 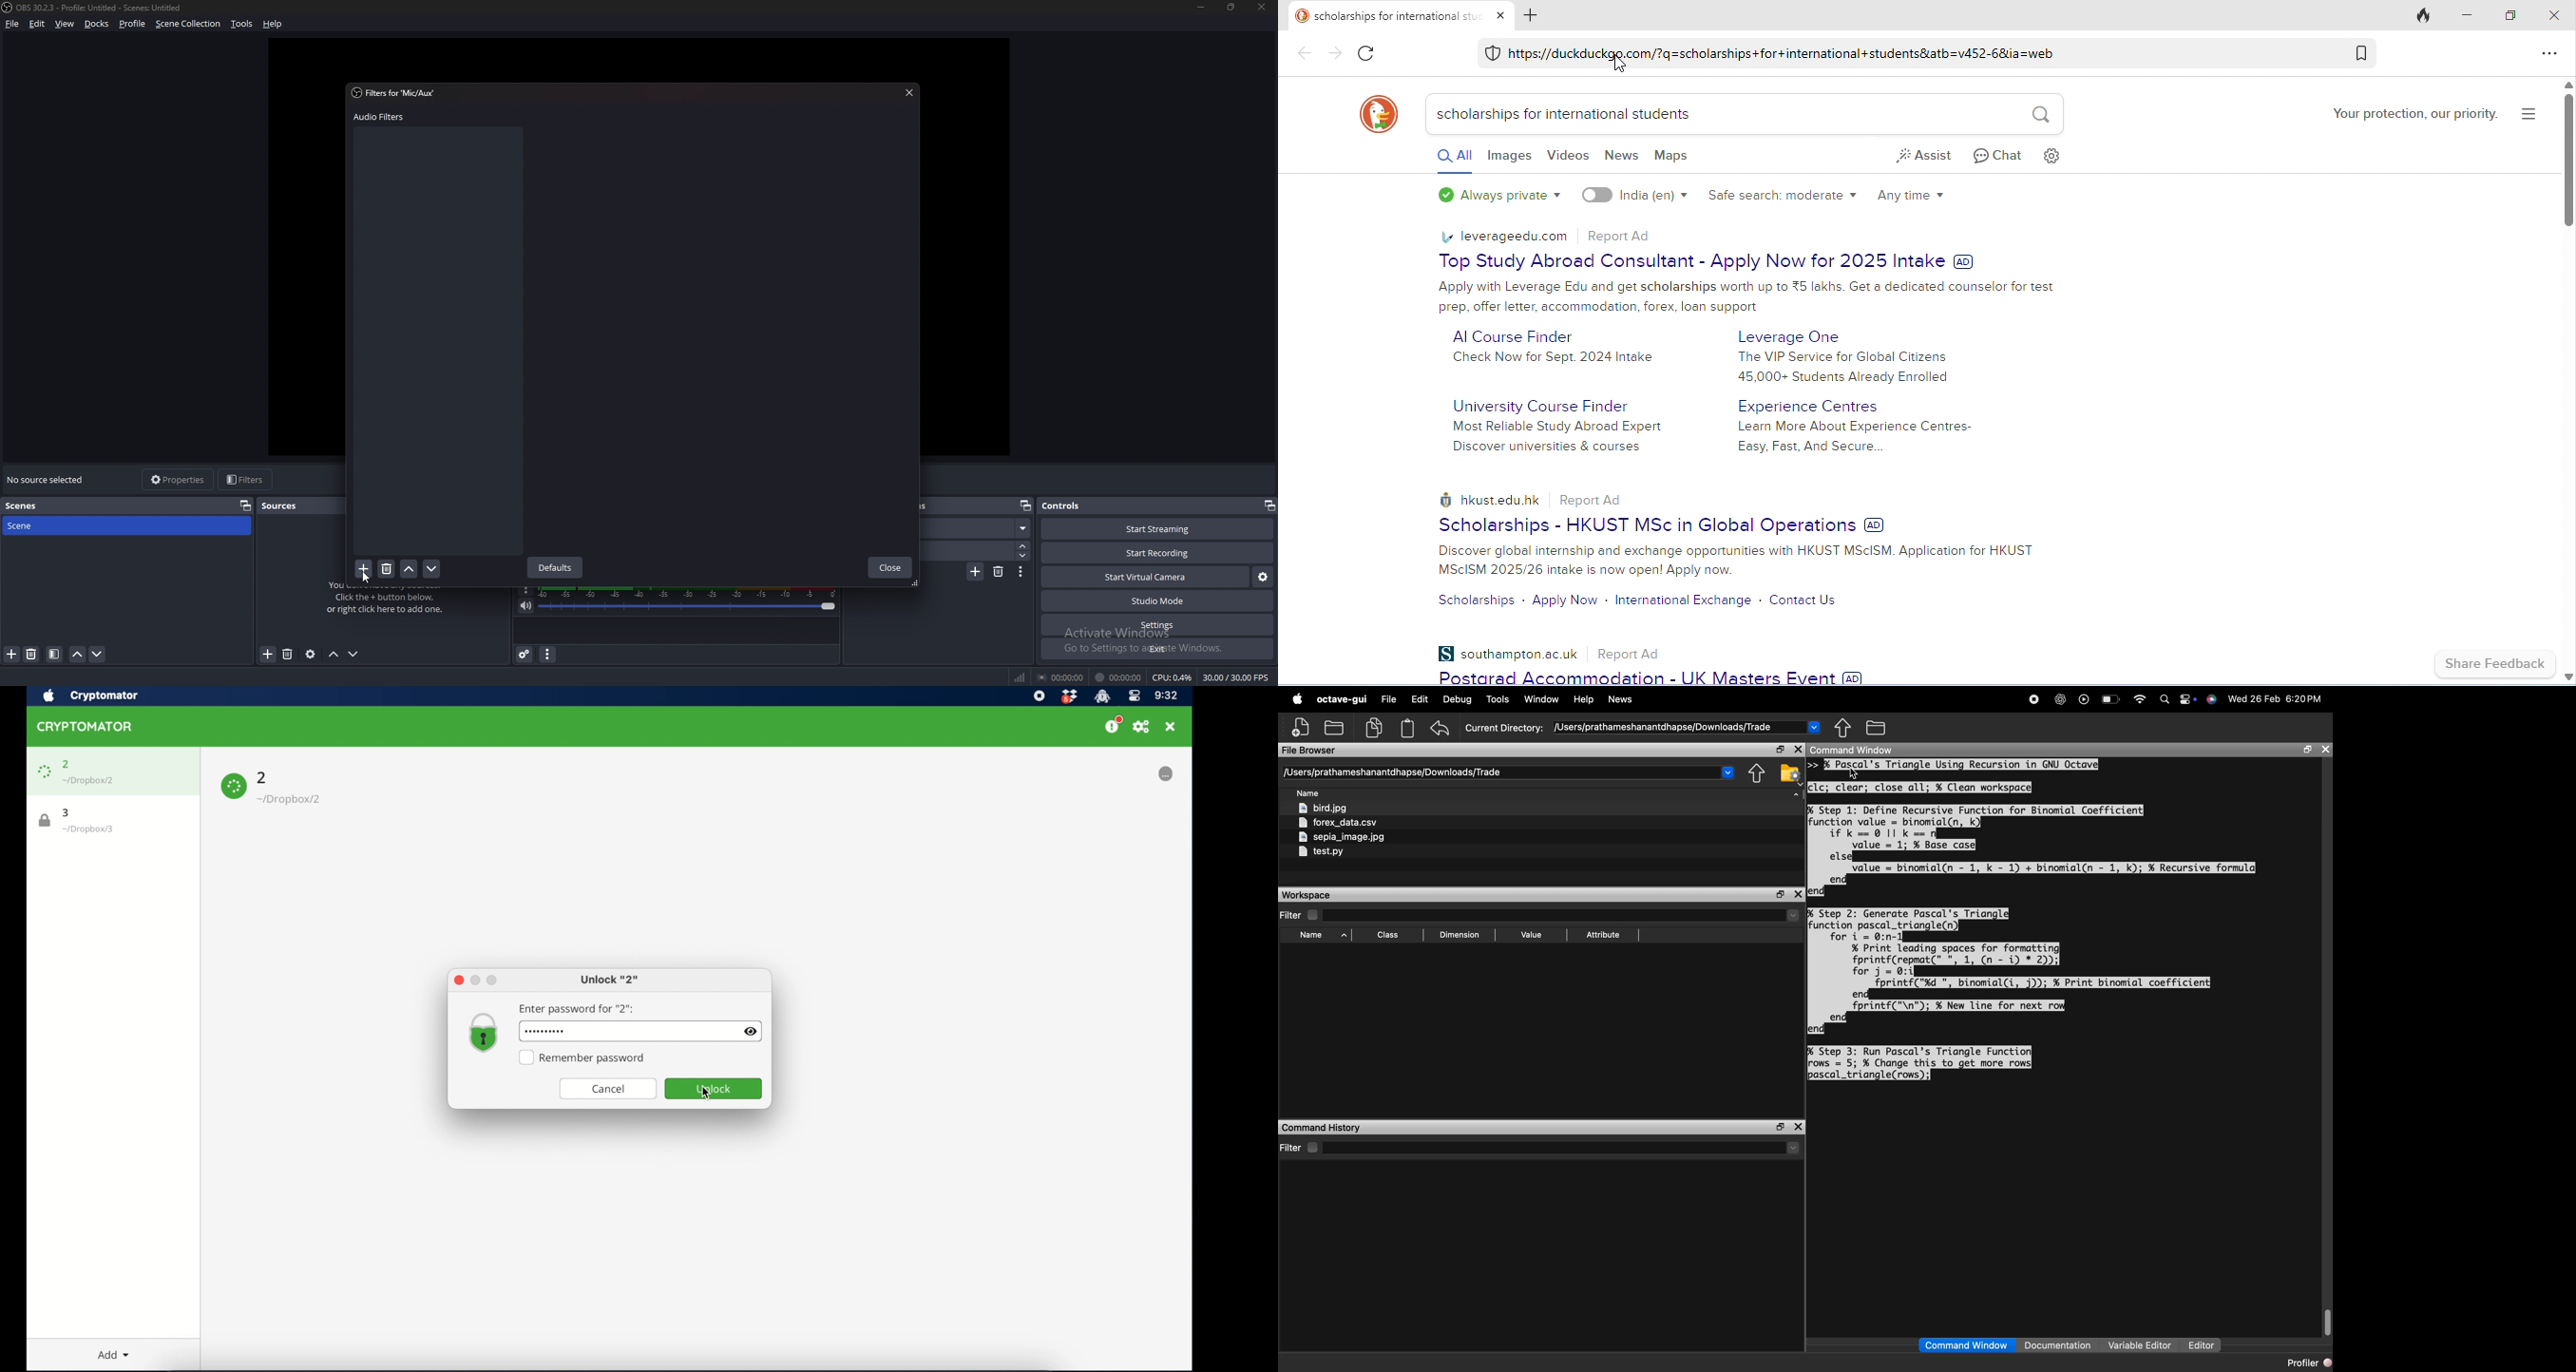 What do you see at coordinates (1174, 678) in the screenshot?
I see `CPU: 0.3%` at bounding box center [1174, 678].